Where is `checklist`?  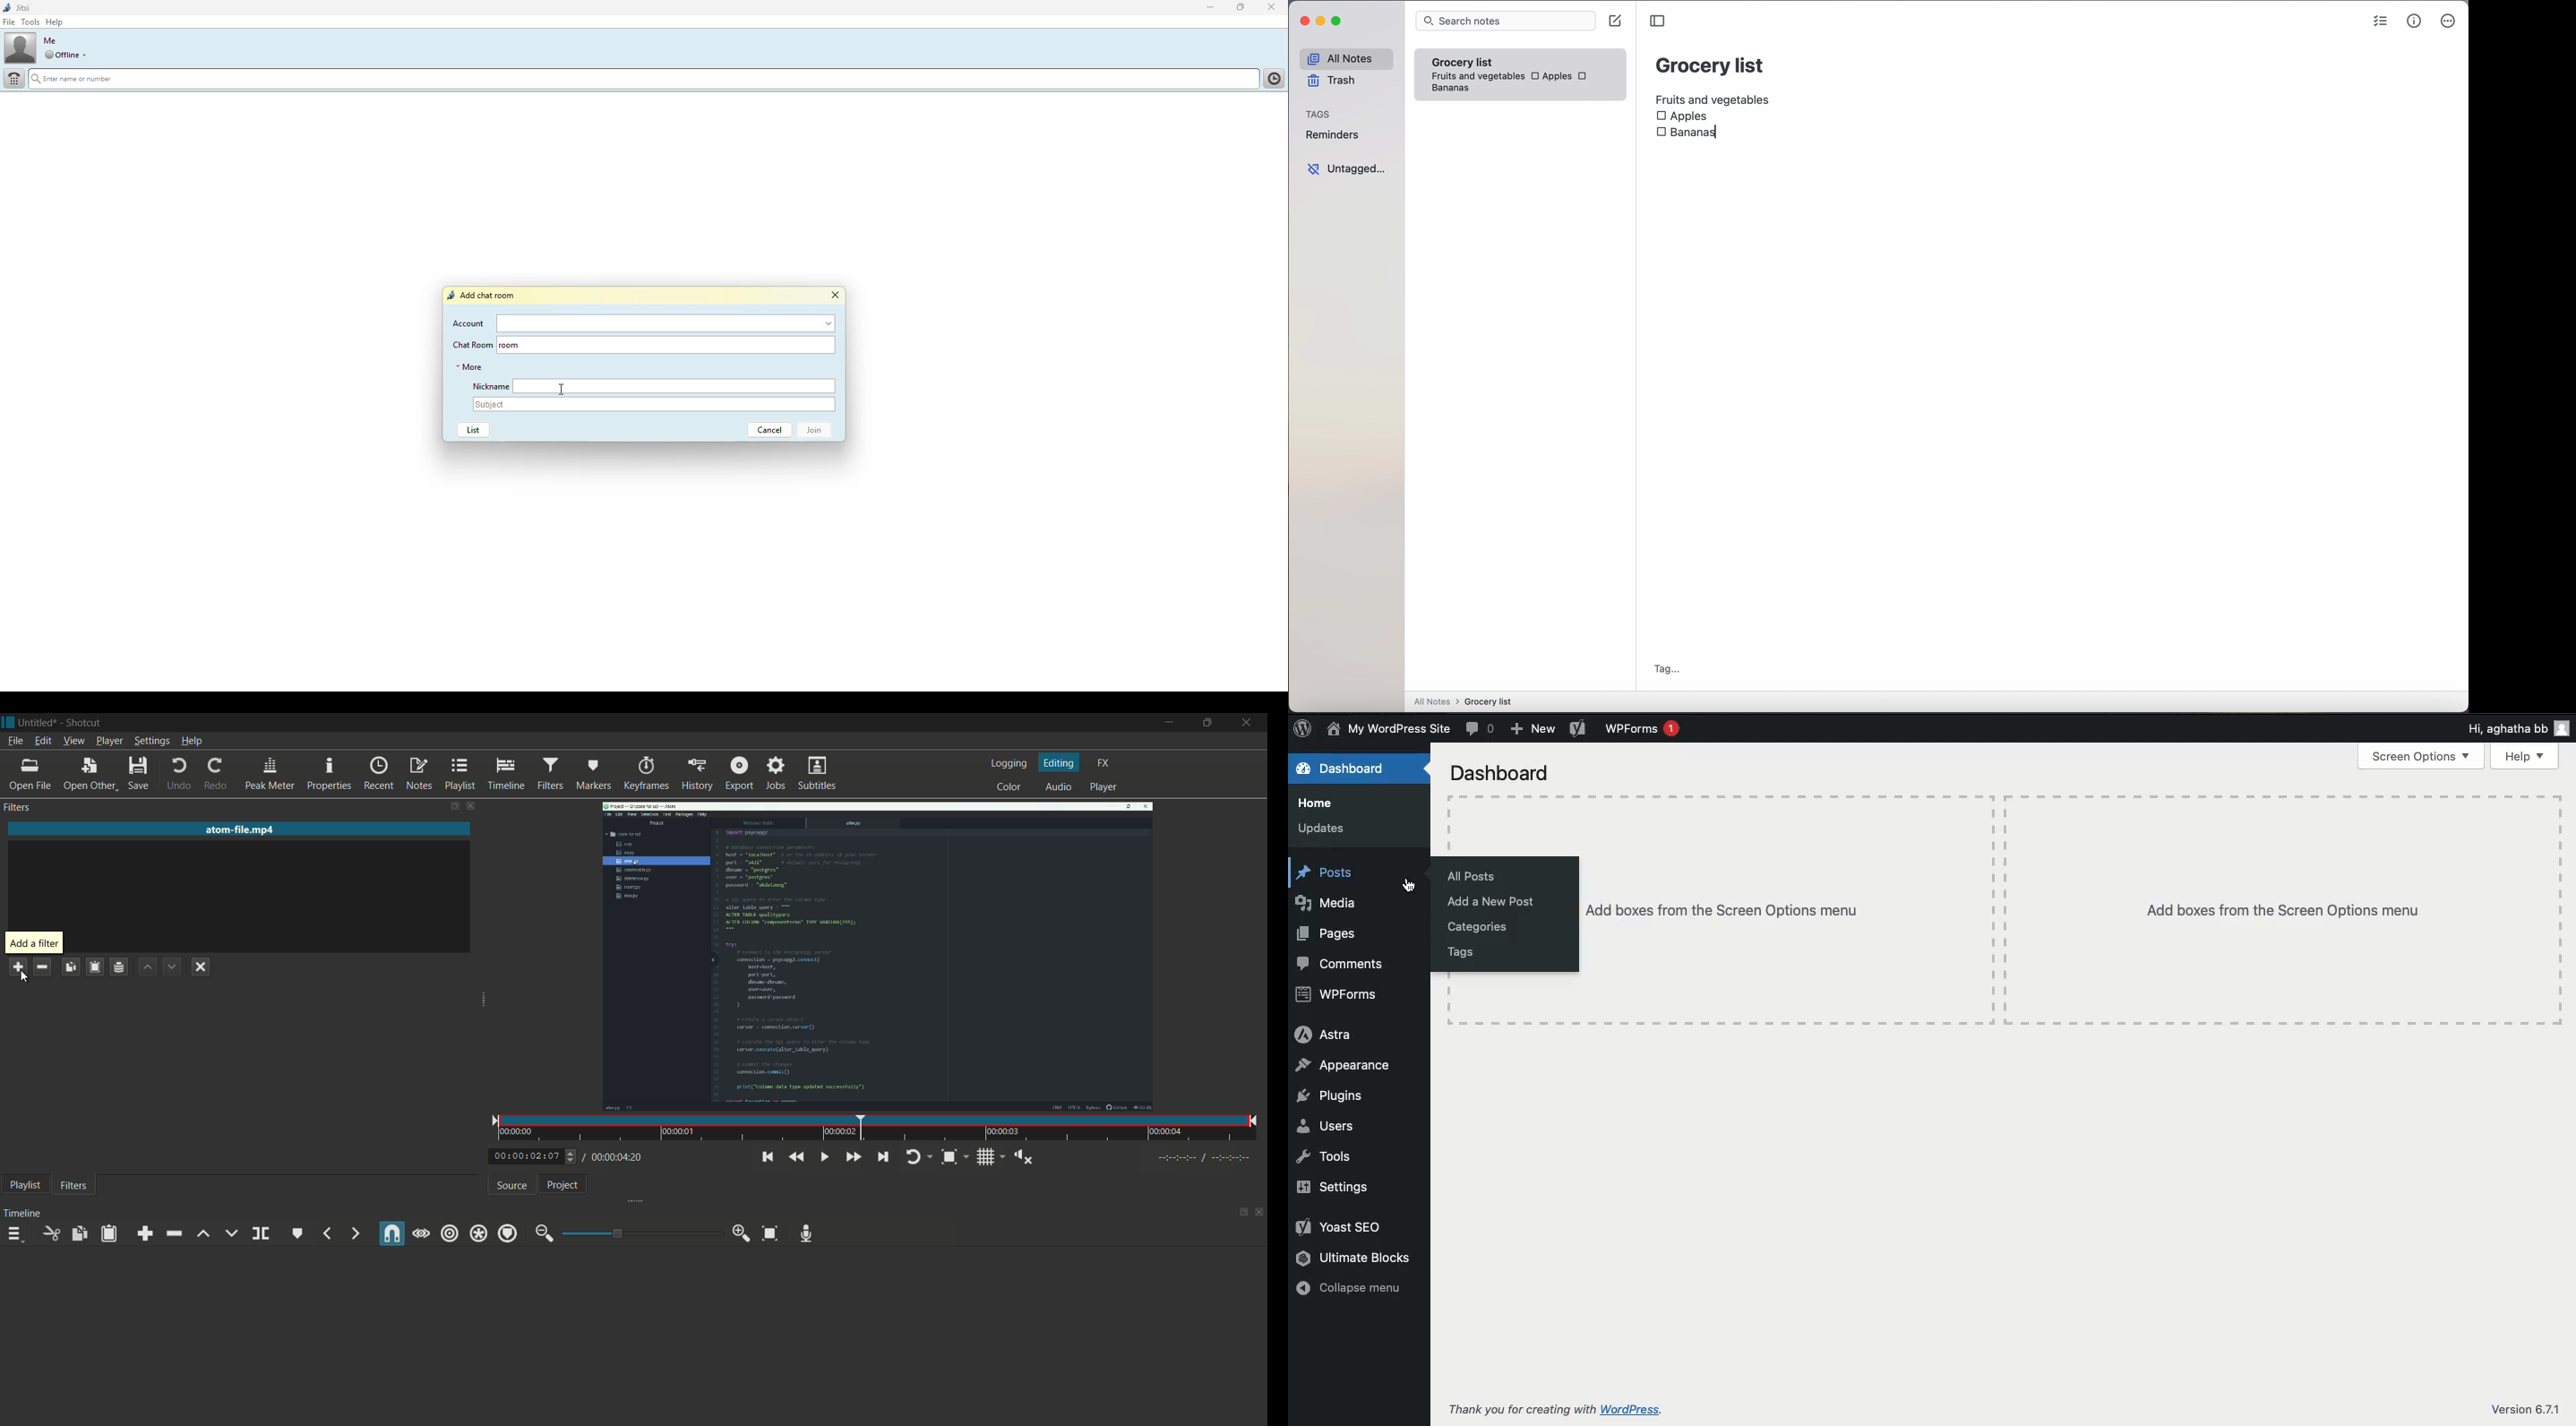 checklist is located at coordinates (2379, 22).